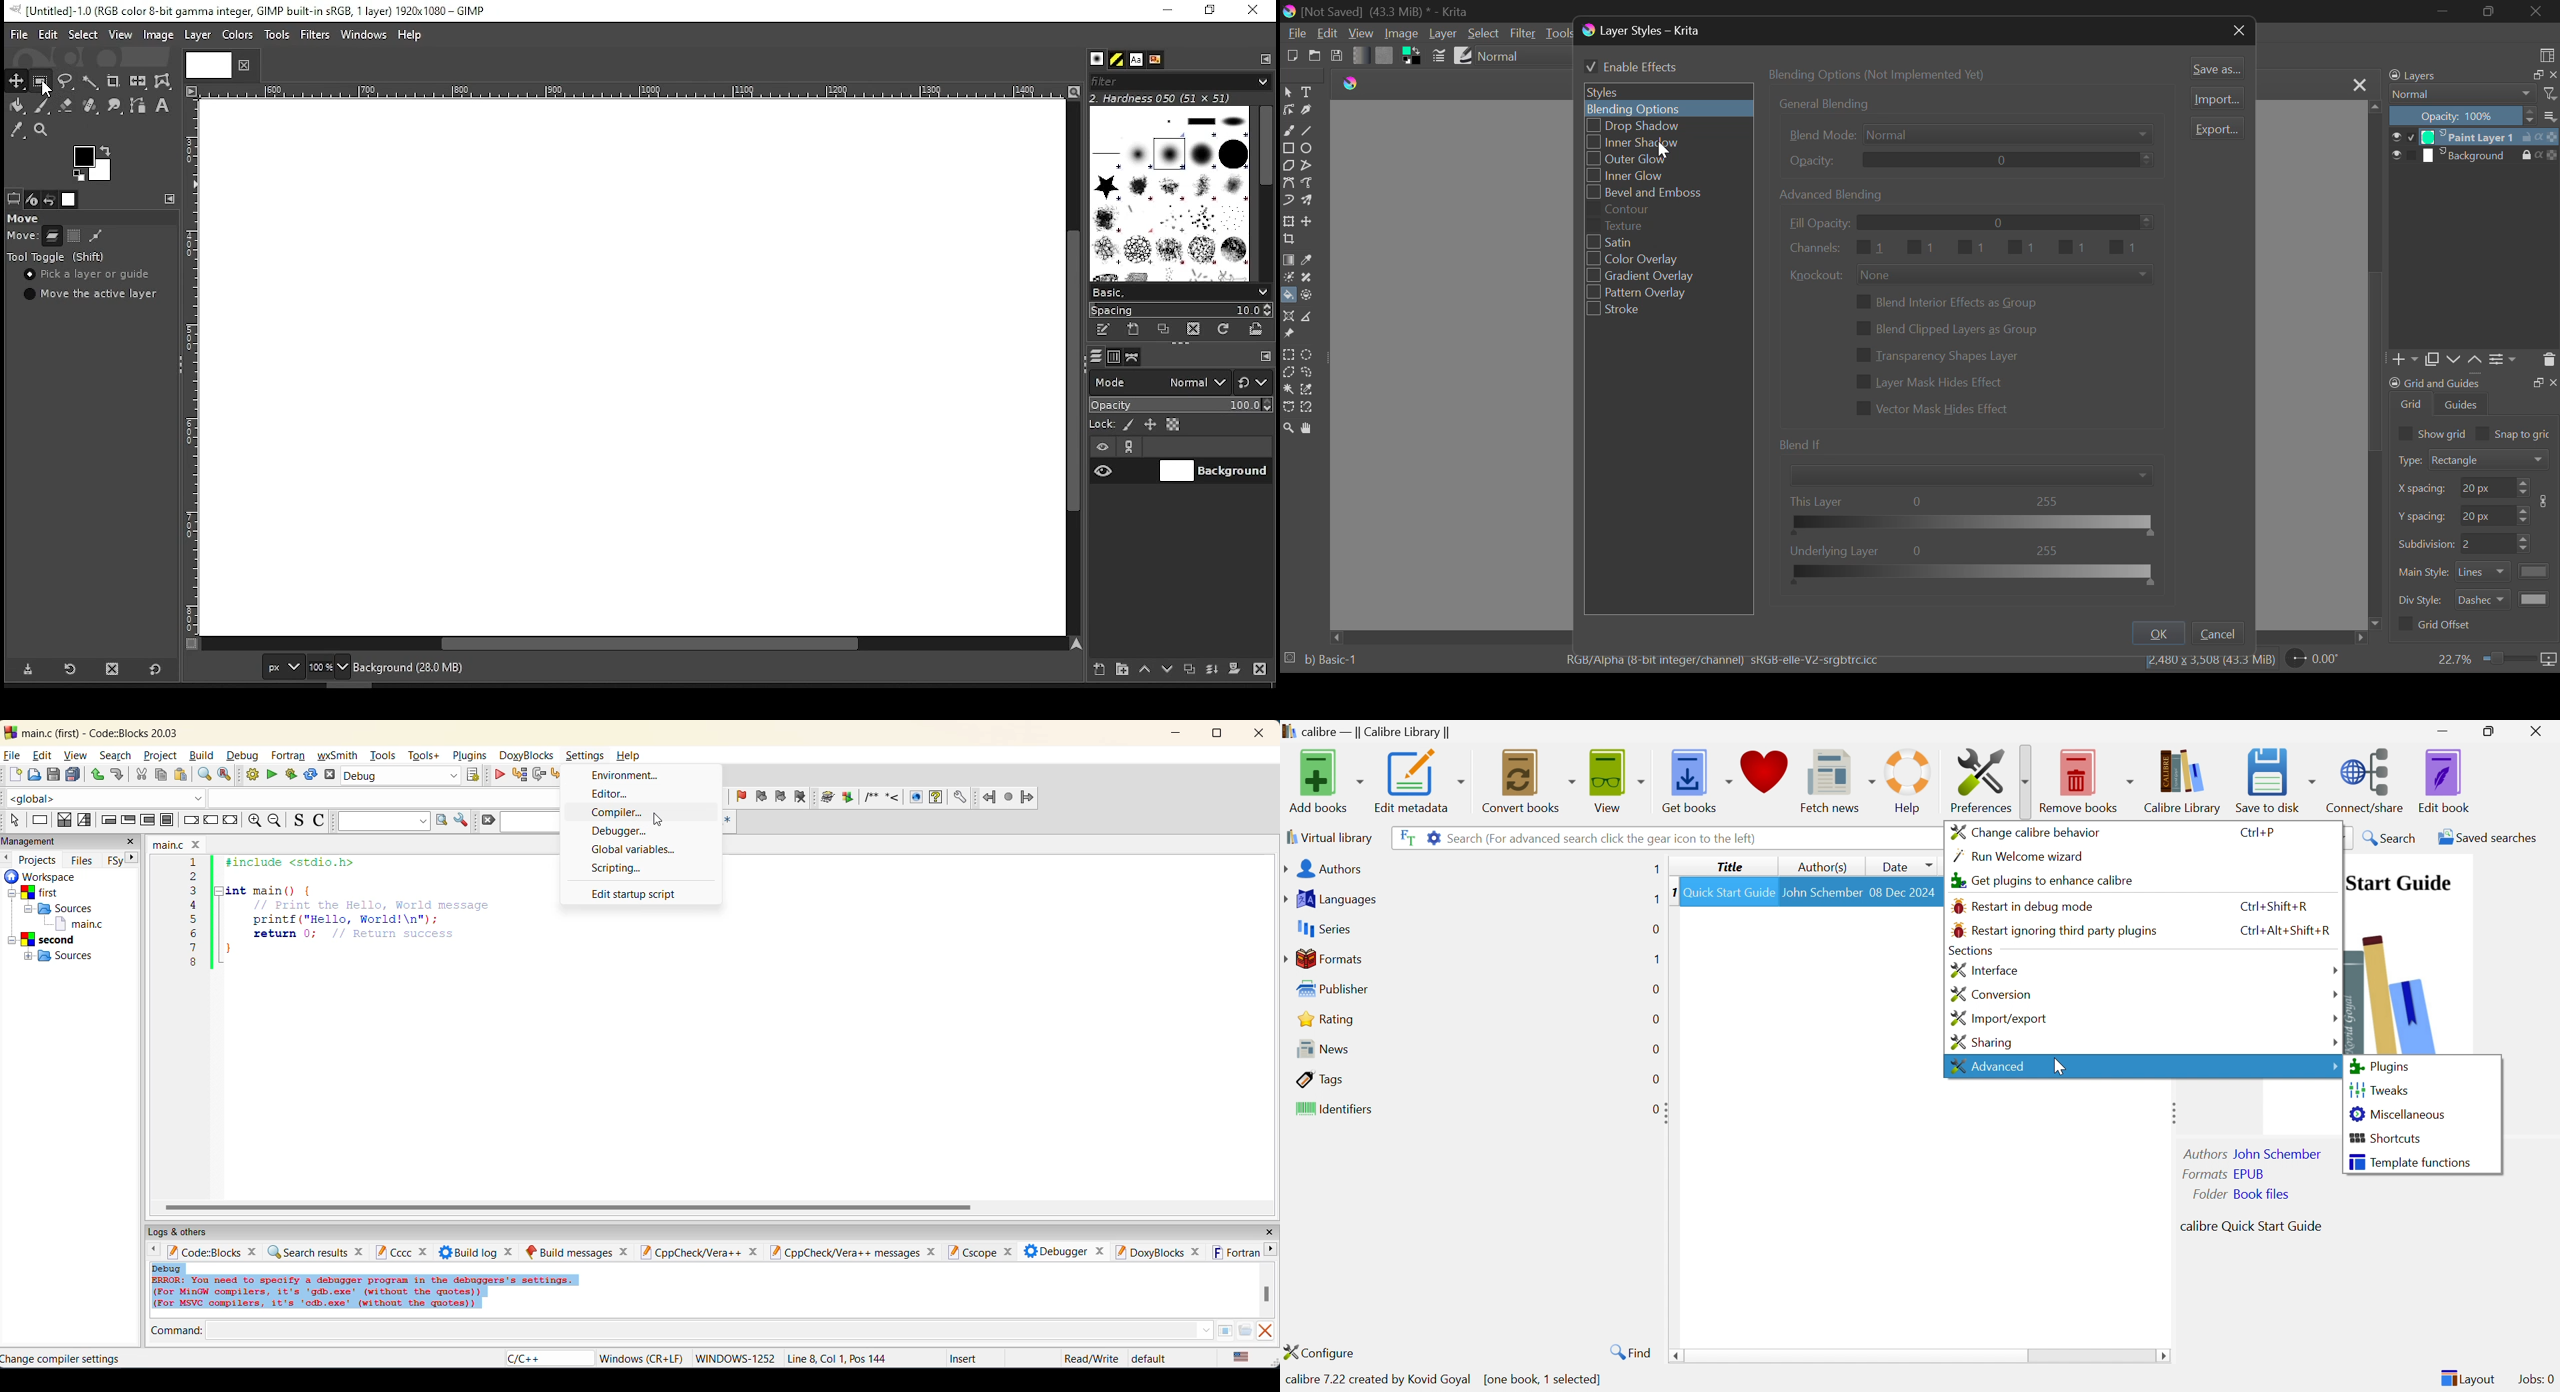  I want to click on Pattern Overlay, so click(1653, 293).